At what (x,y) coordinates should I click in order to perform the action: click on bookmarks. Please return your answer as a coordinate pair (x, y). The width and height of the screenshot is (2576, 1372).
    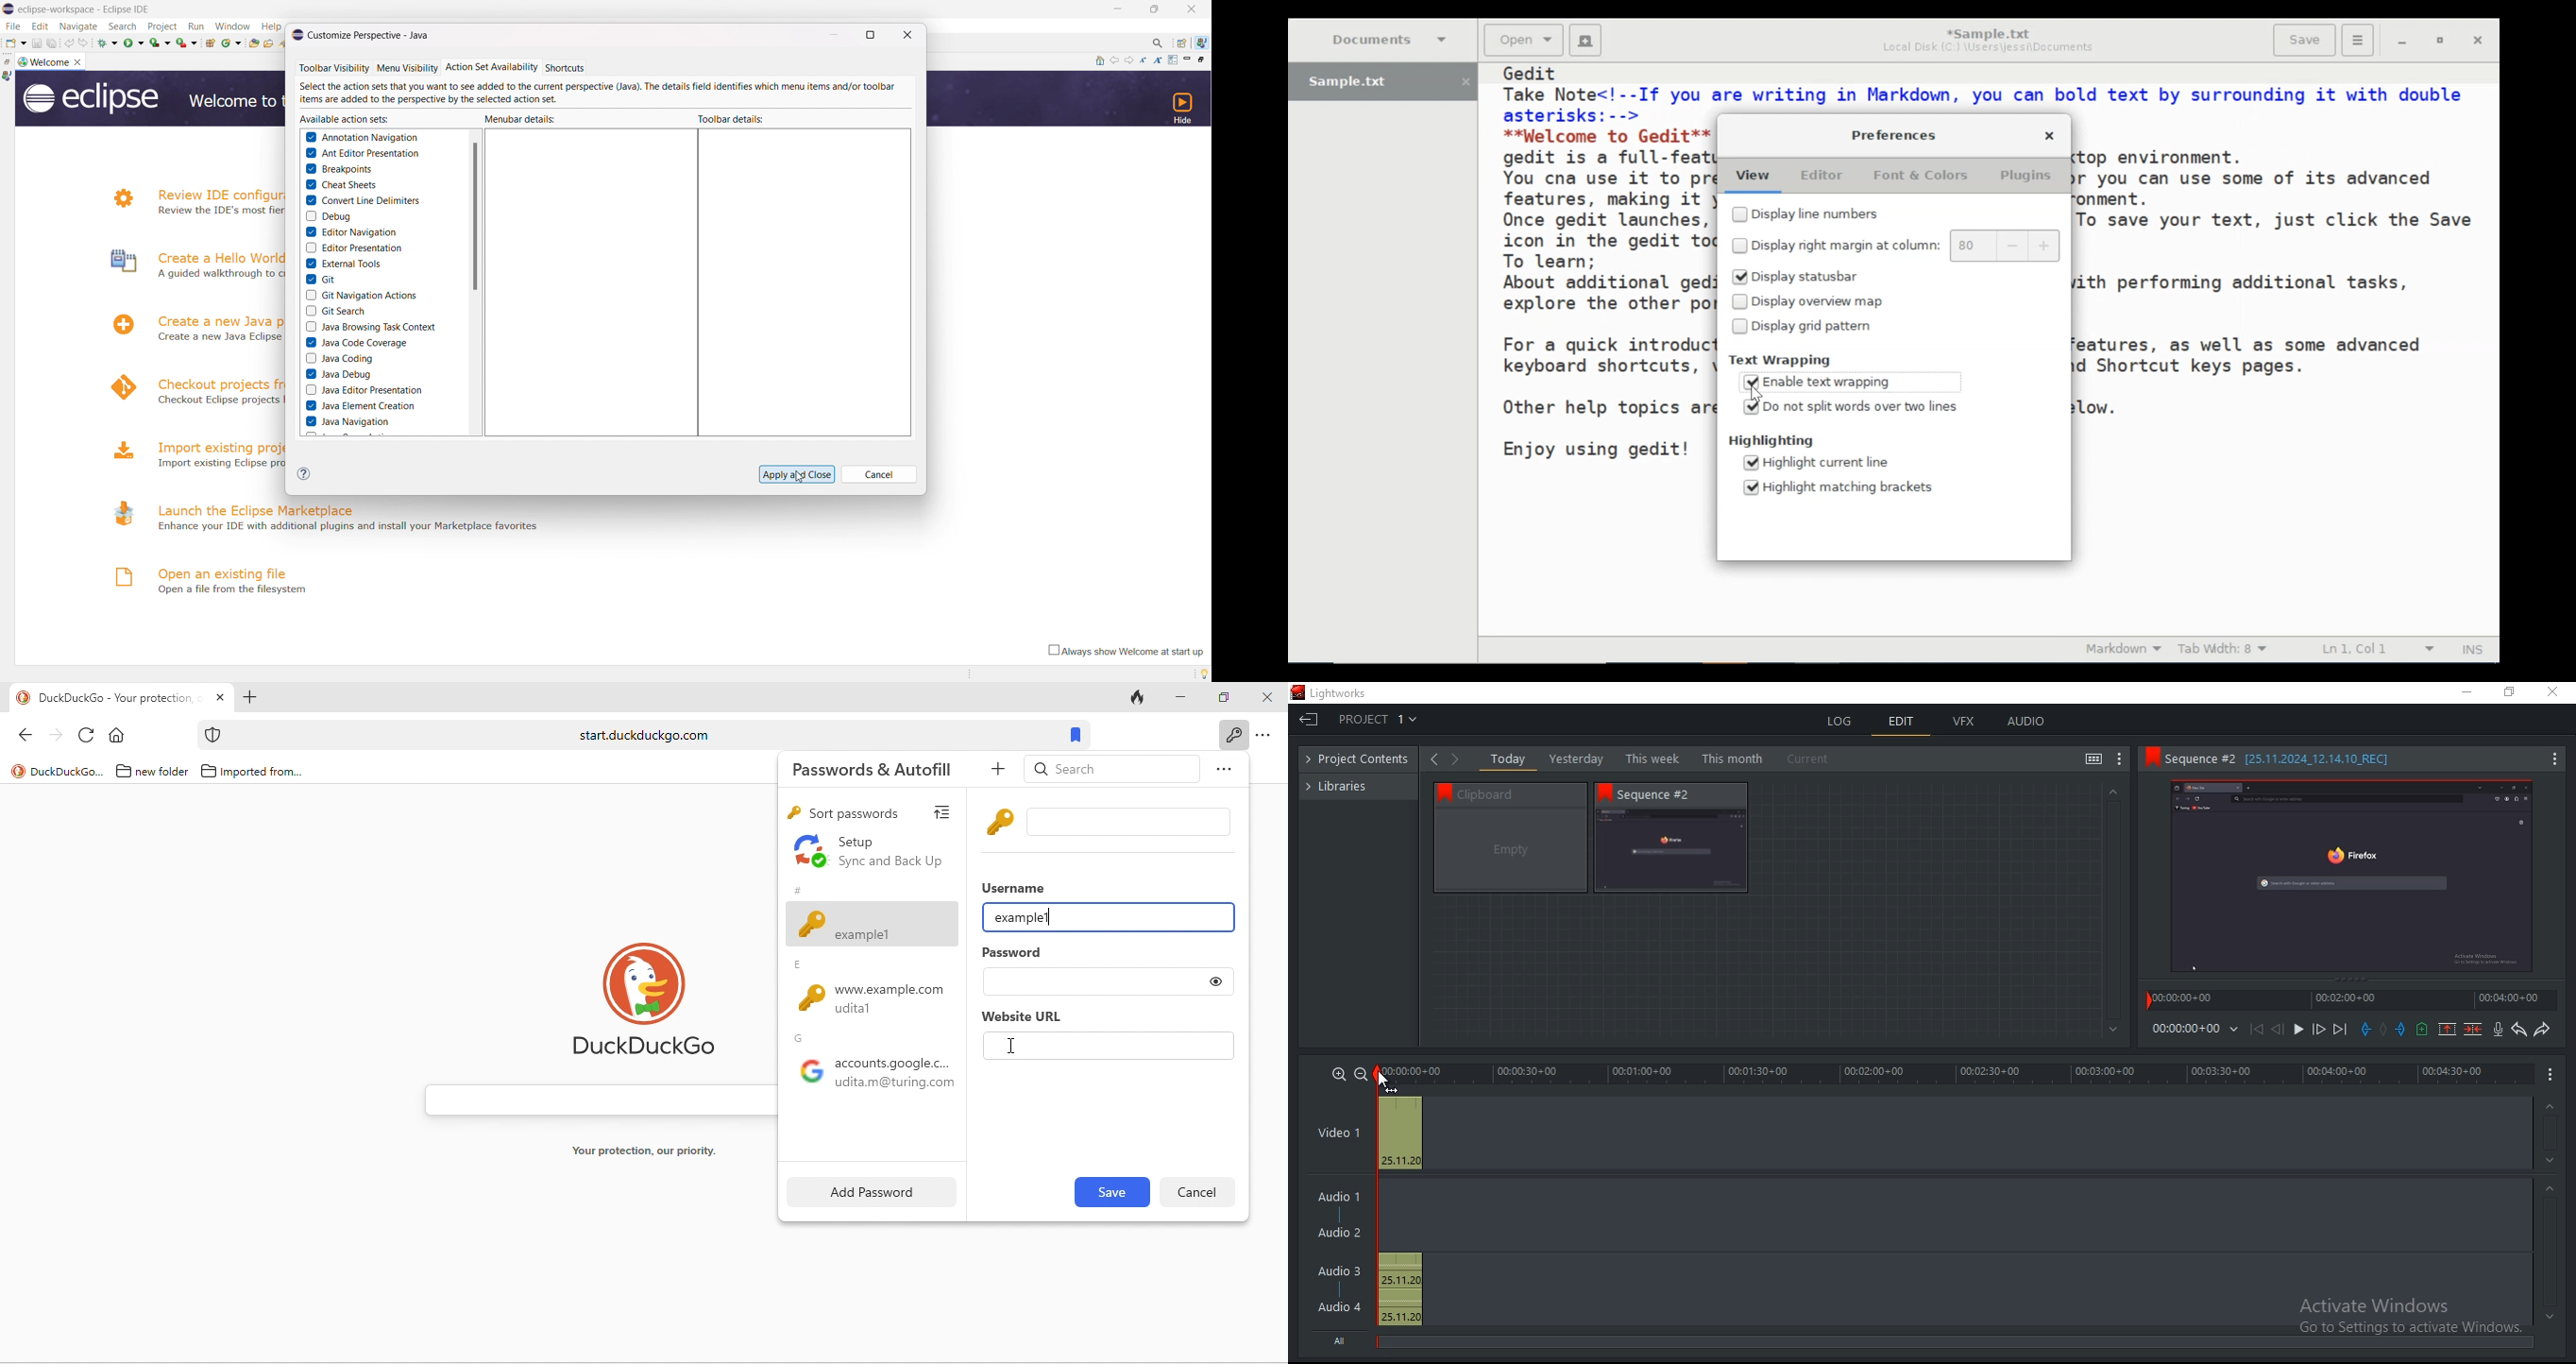
    Looking at the image, I should click on (1077, 737).